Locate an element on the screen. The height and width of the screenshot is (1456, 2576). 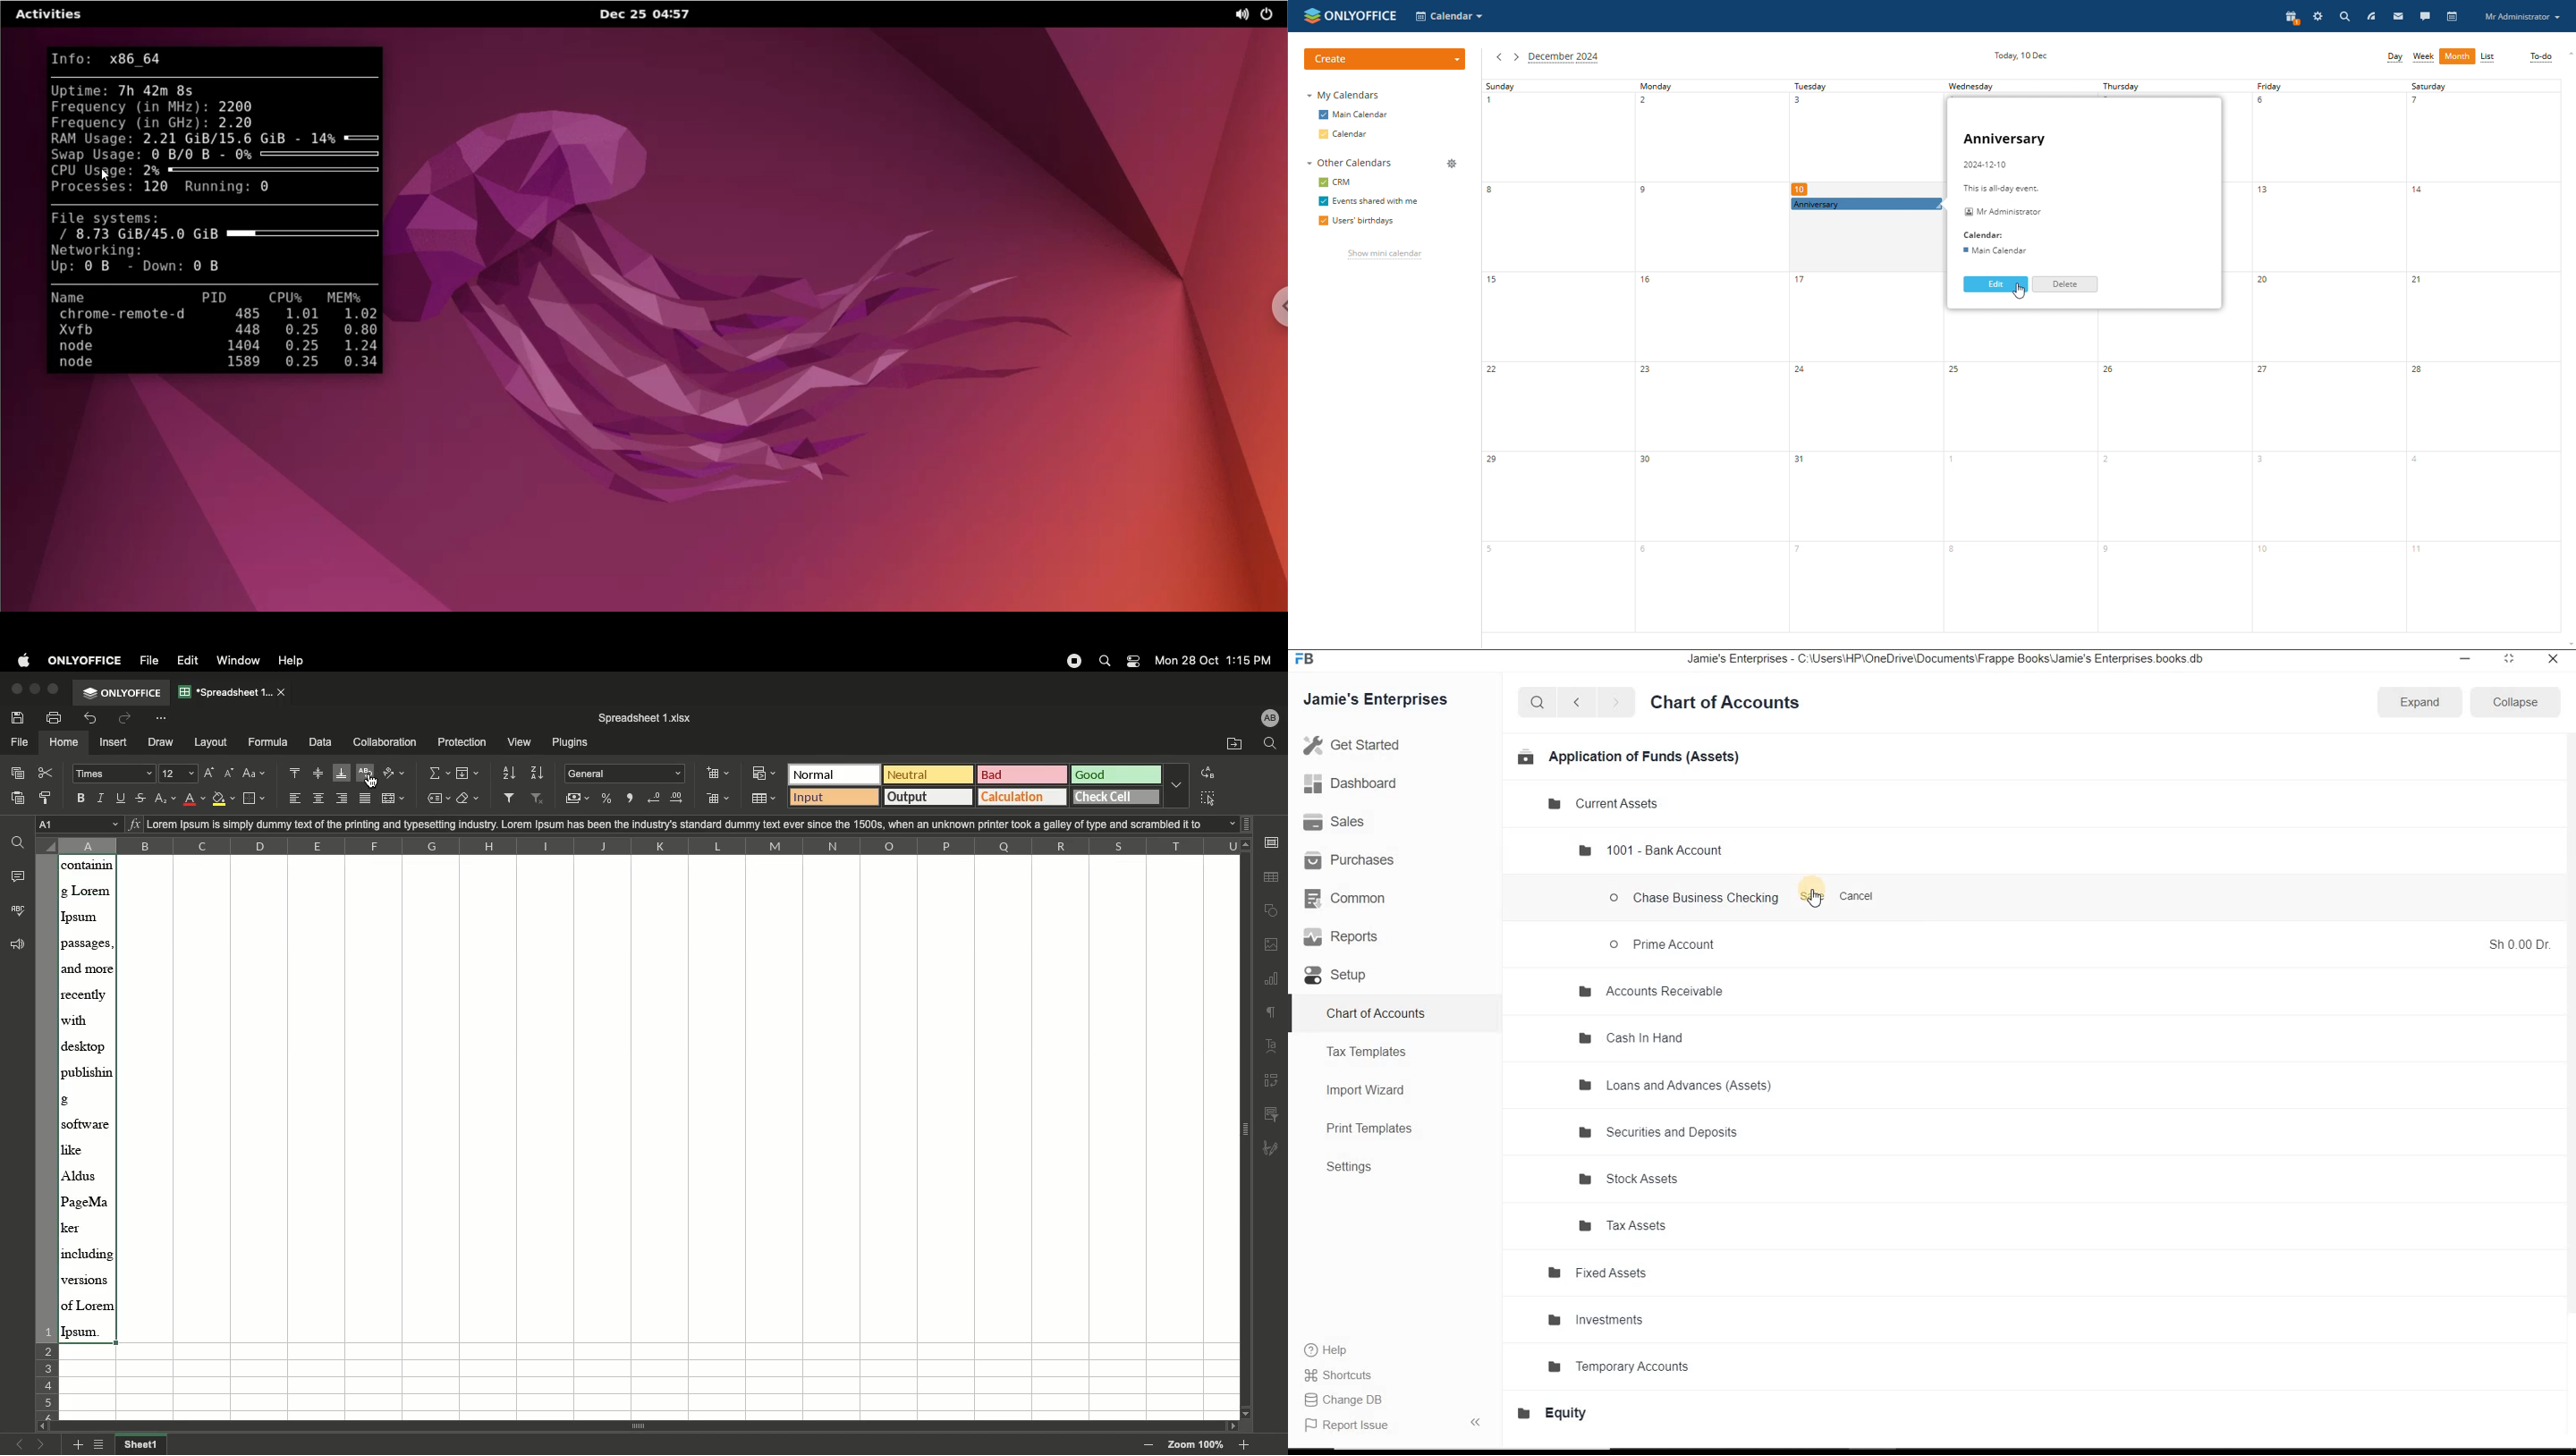
Neutral is located at coordinates (928, 774).